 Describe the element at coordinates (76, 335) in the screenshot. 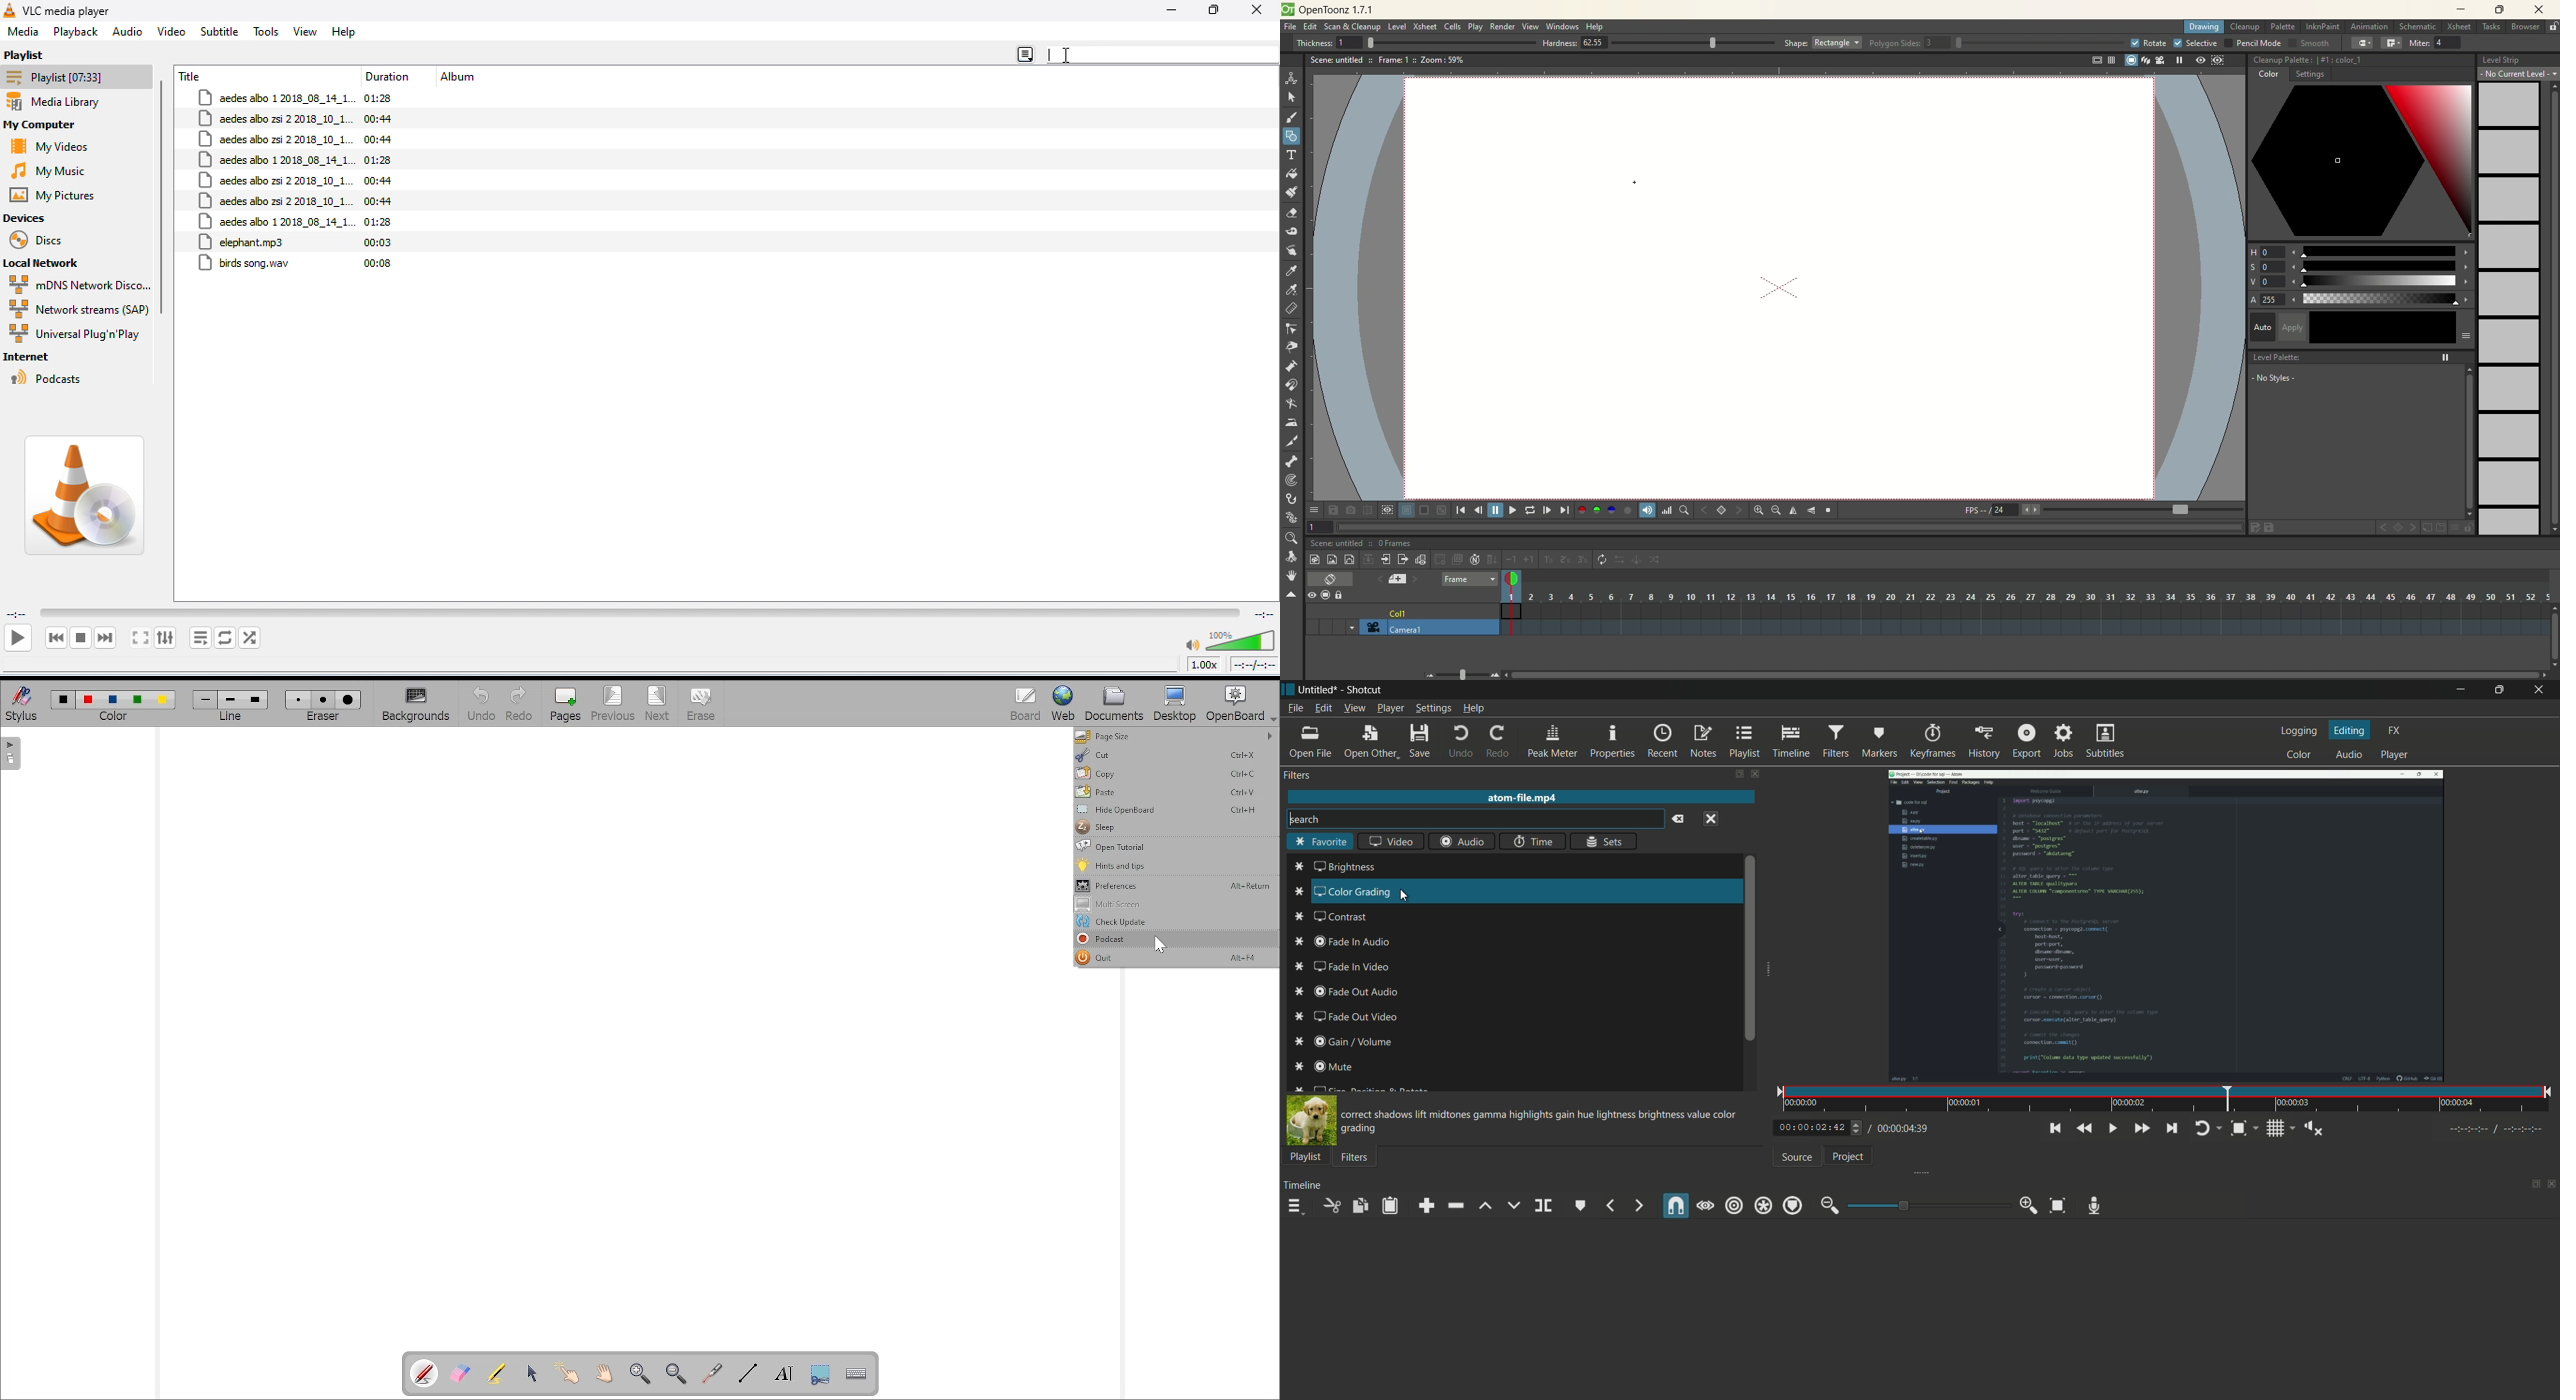

I see `universal plug play` at that location.